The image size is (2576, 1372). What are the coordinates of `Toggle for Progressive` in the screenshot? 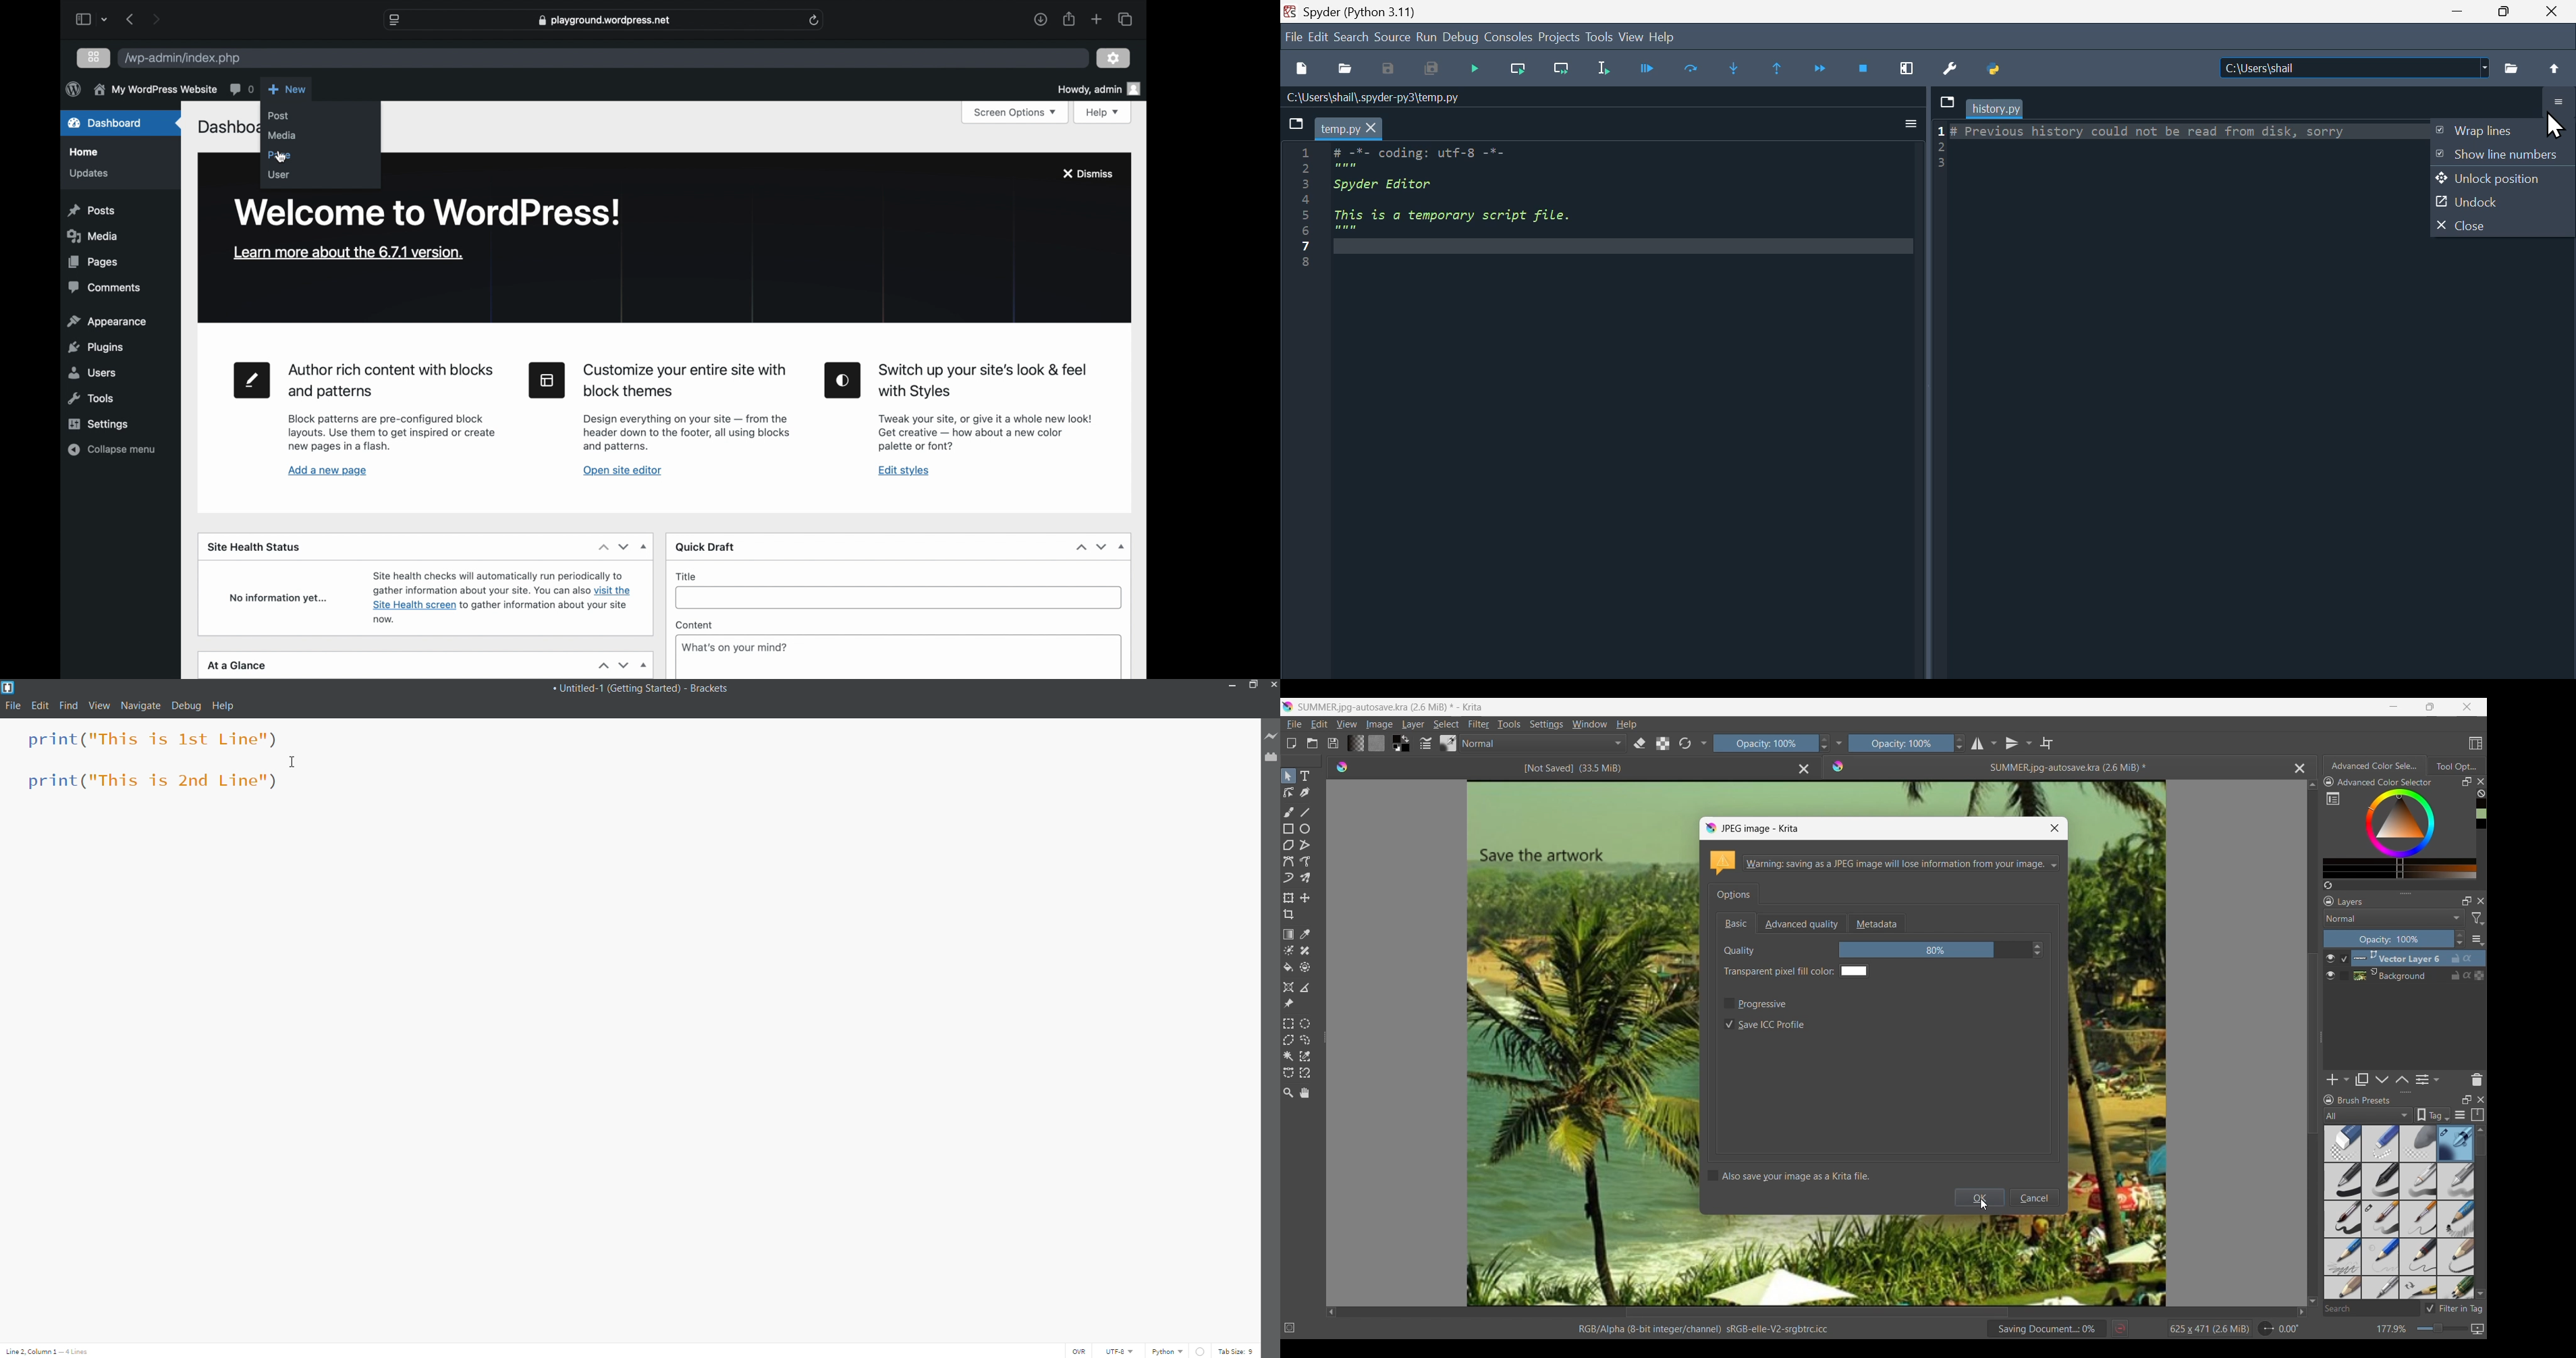 It's located at (1755, 1003).